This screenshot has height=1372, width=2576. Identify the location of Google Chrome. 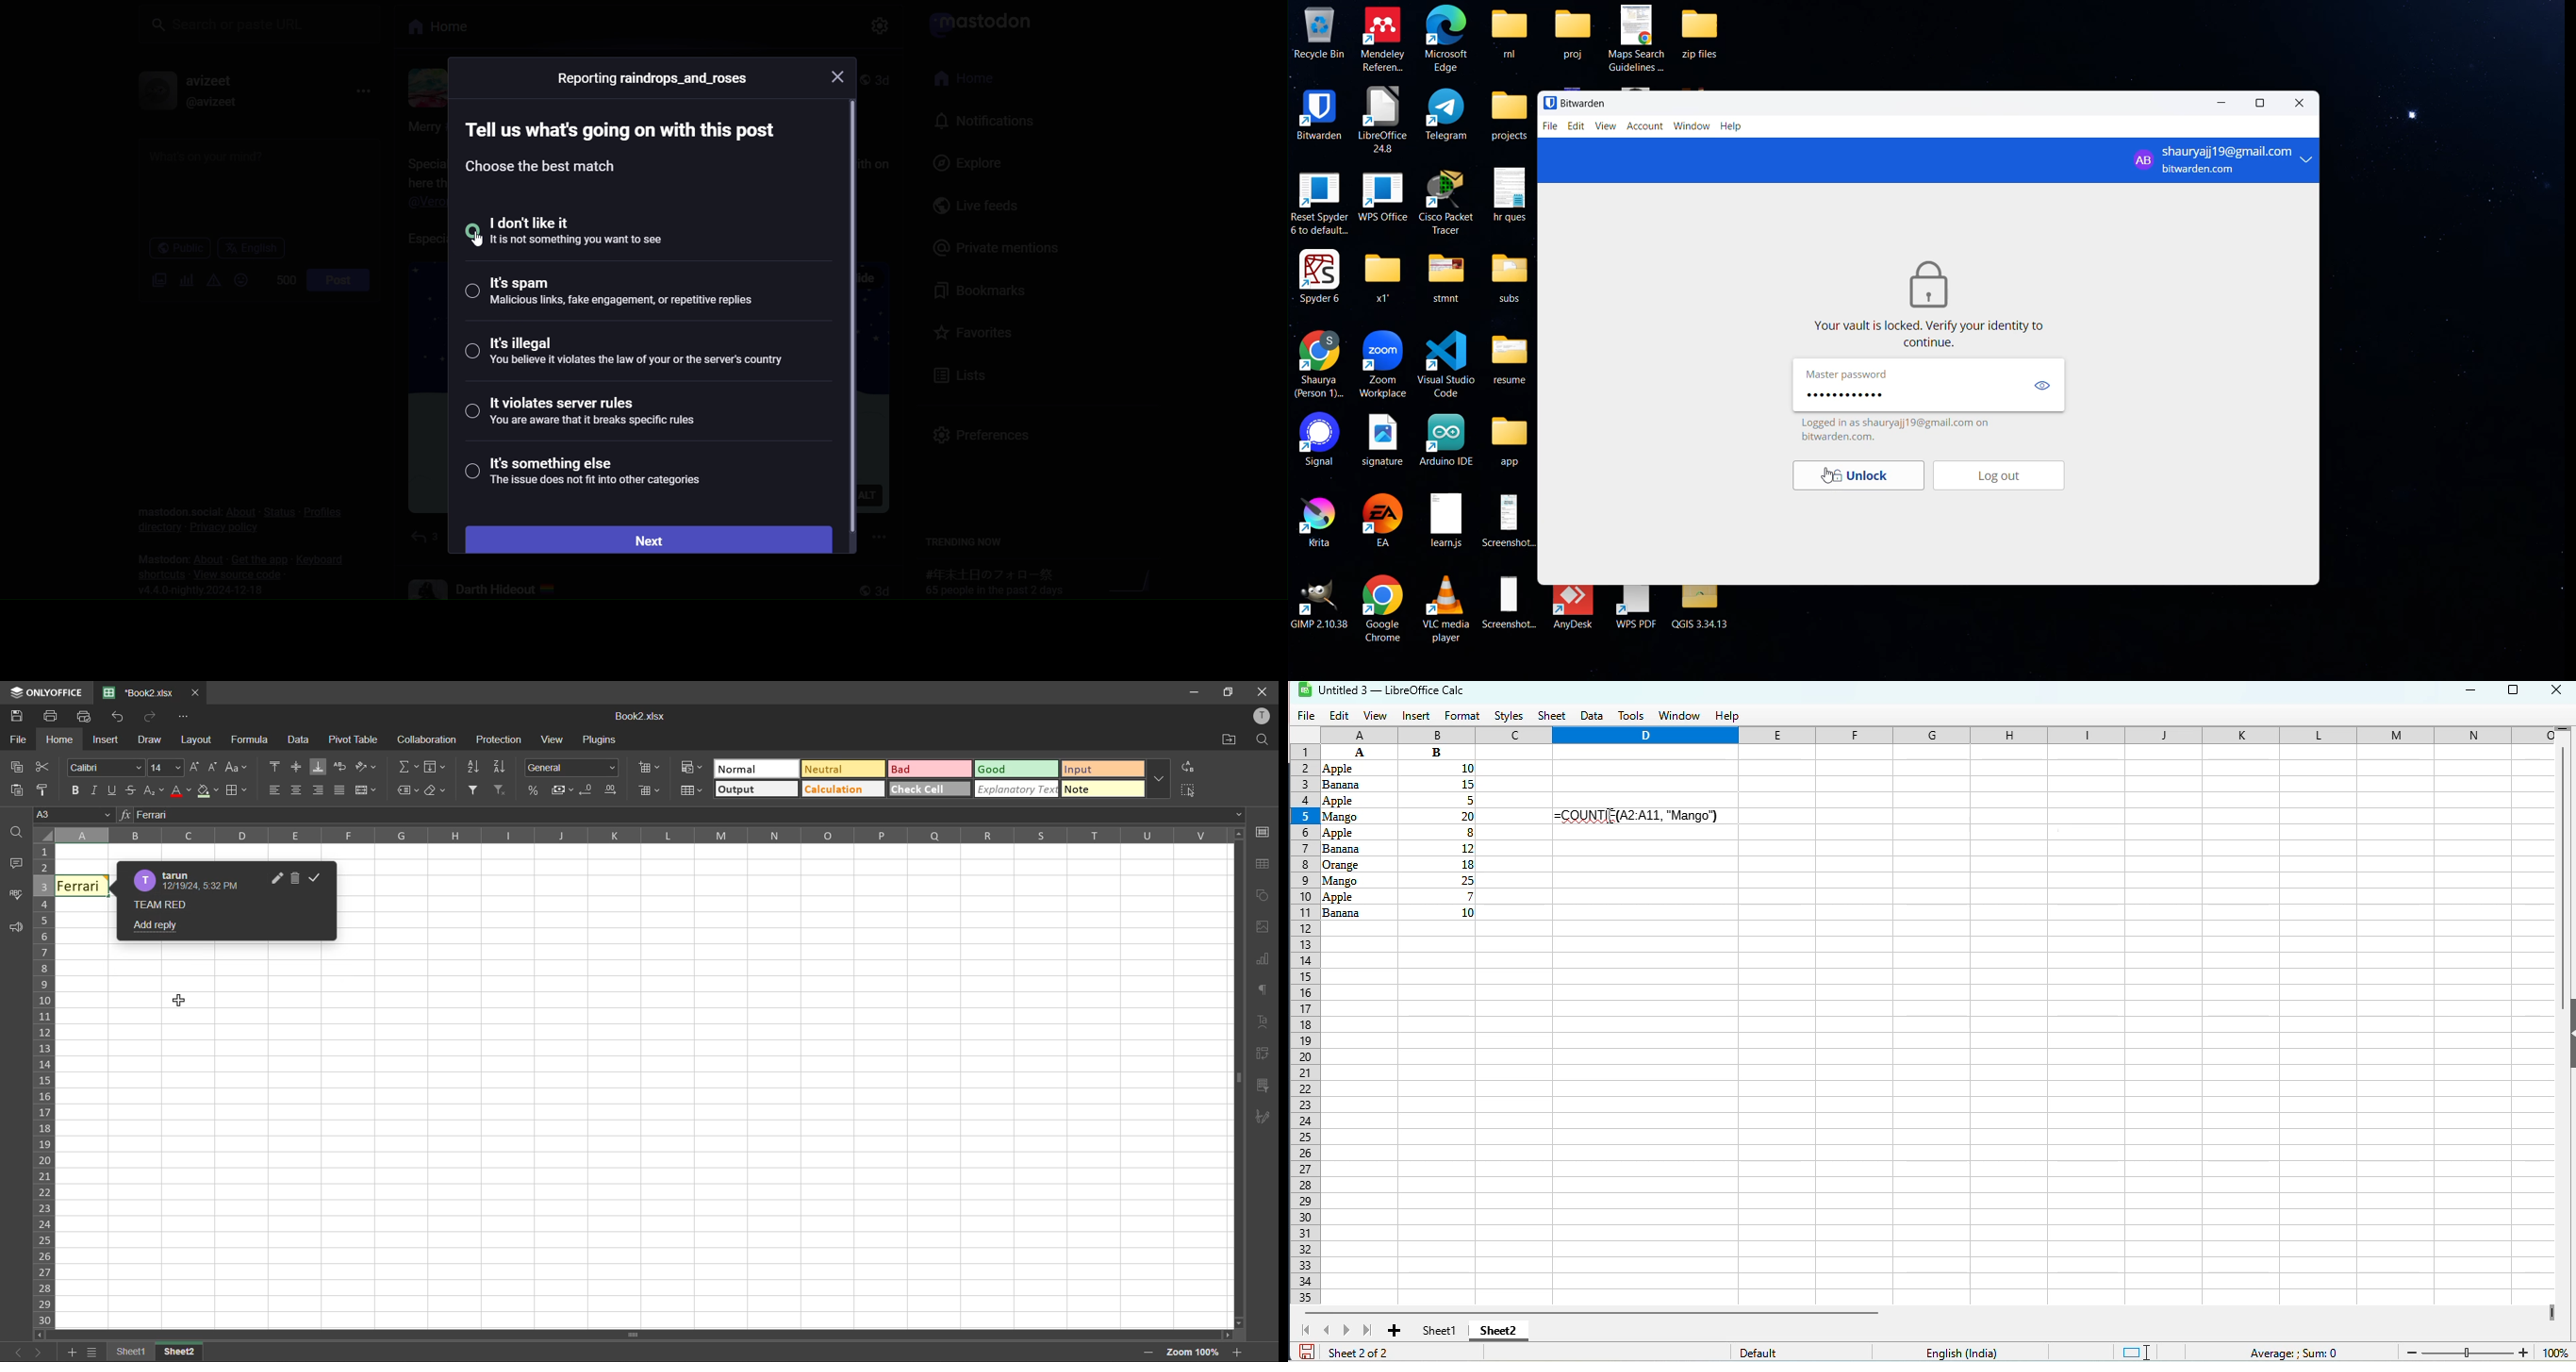
(1382, 608).